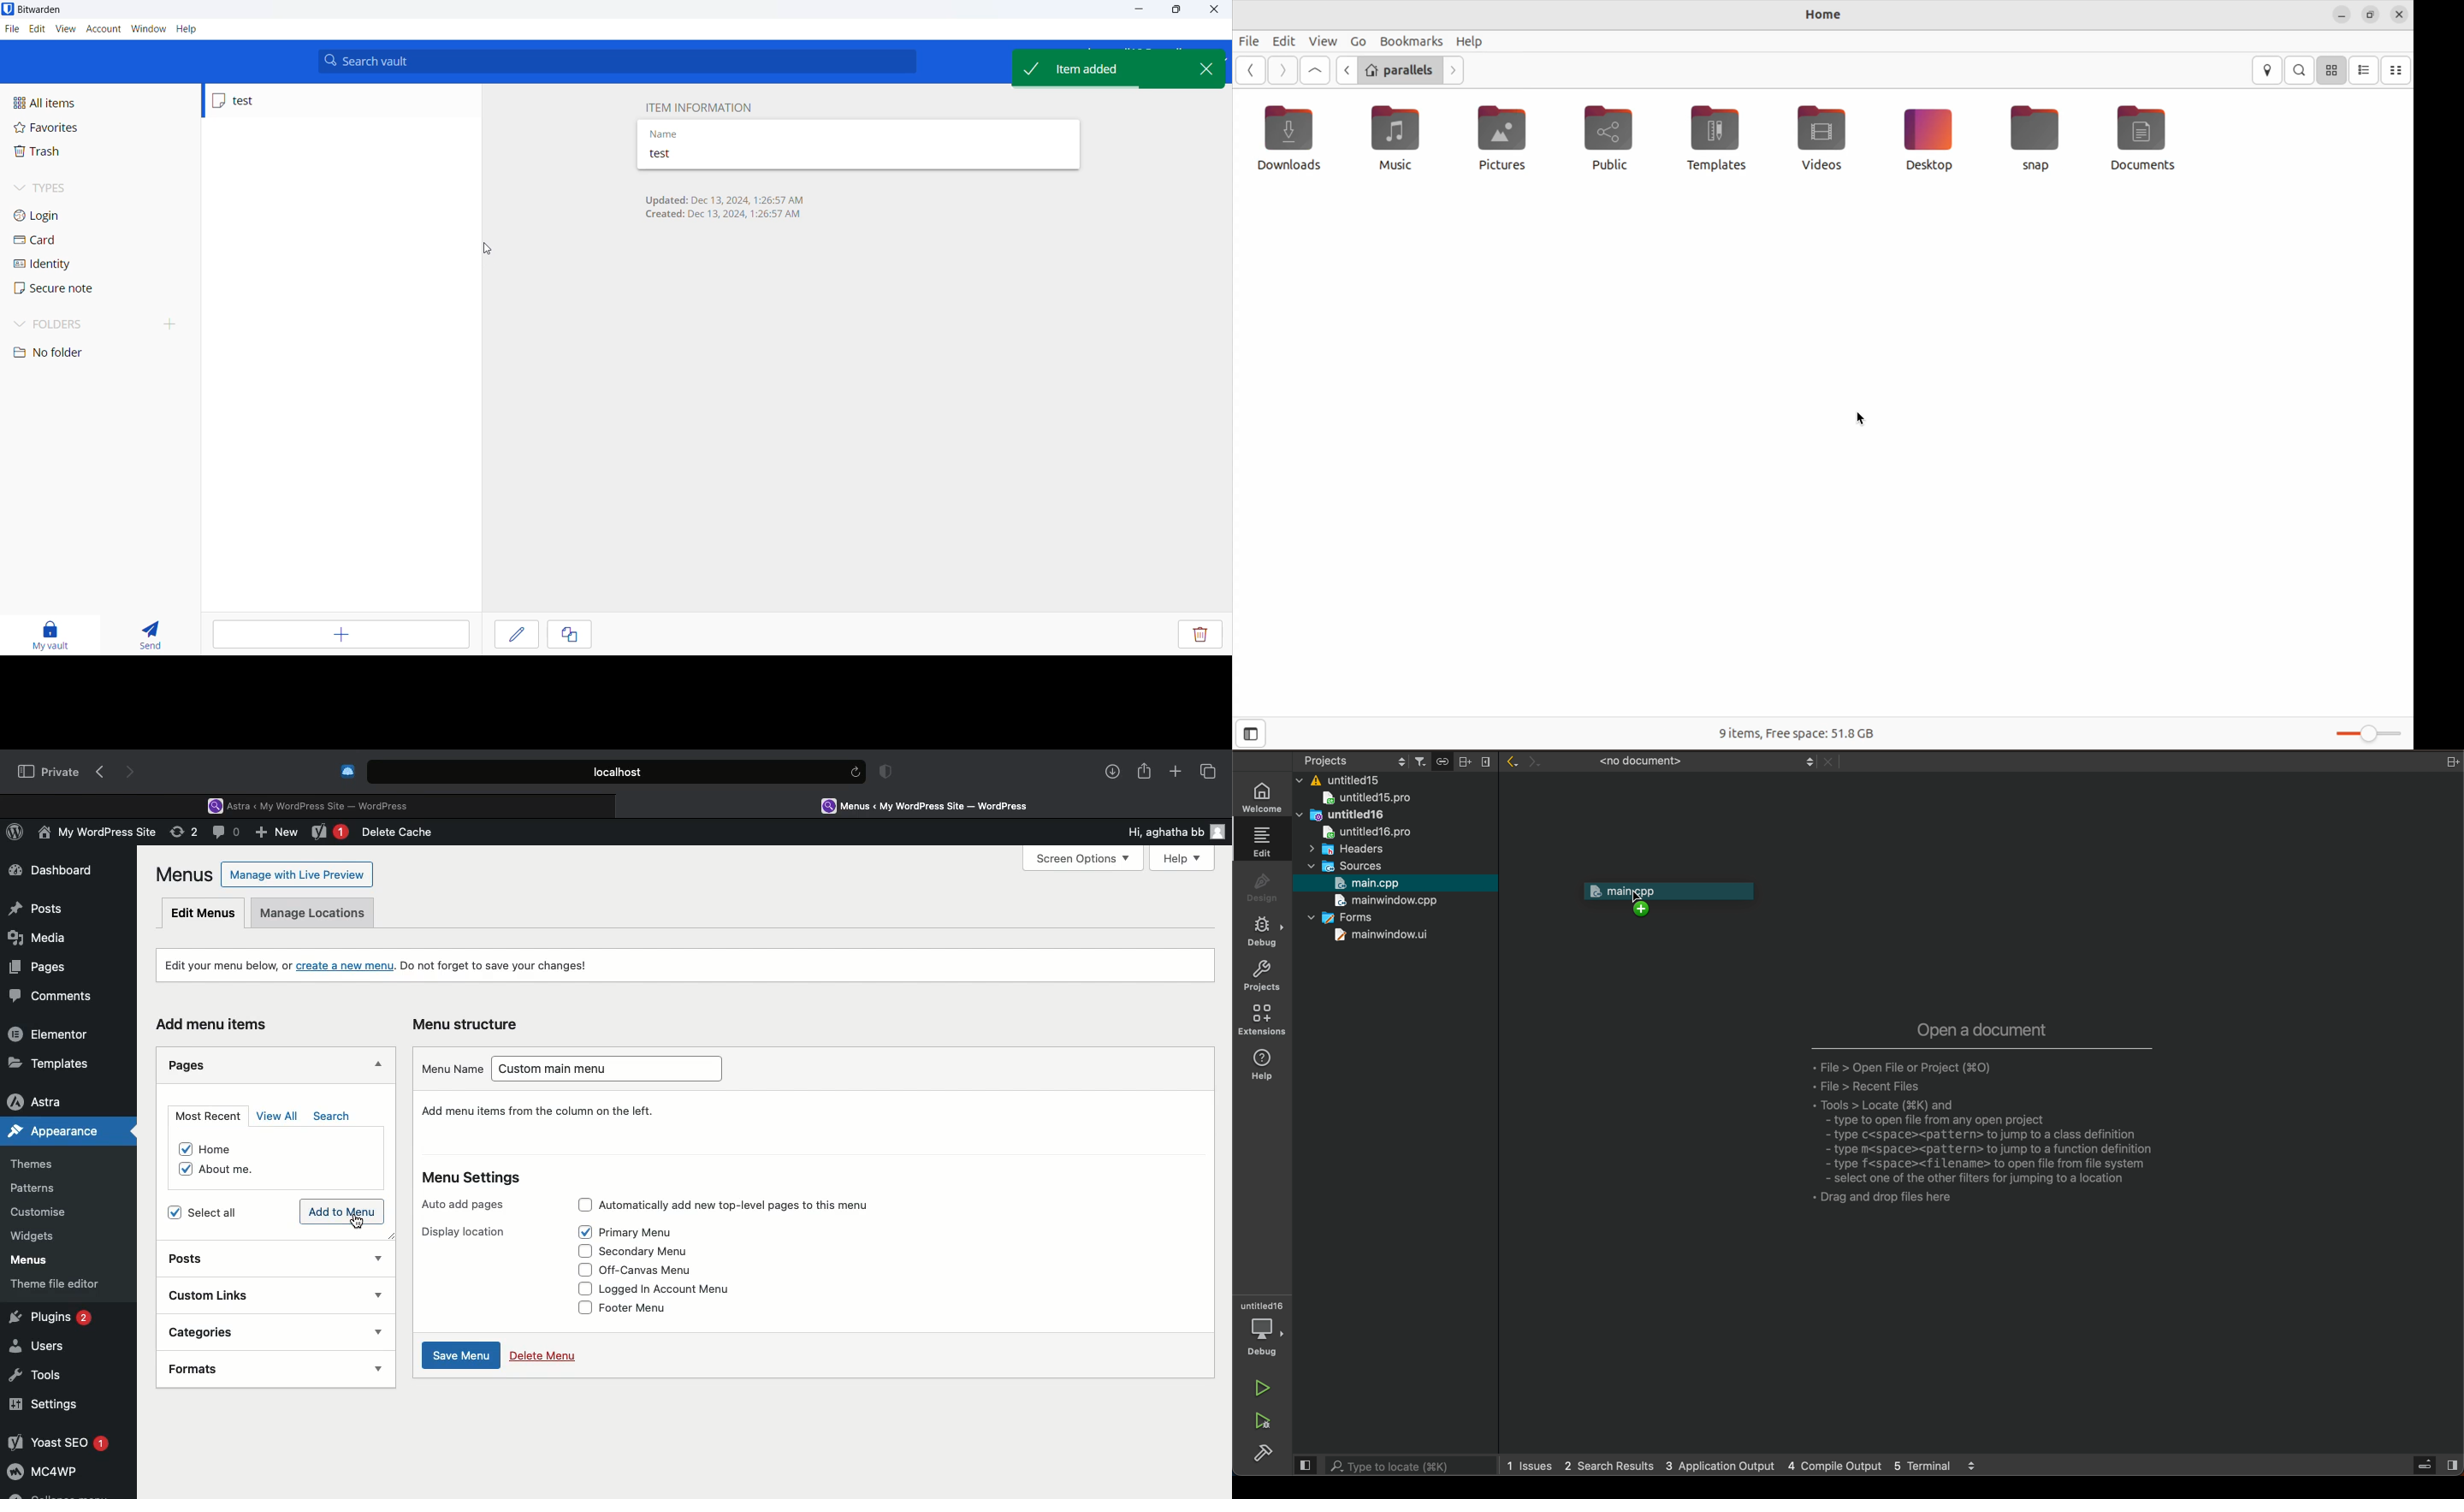 The image size is (2464, 1512). I want to click on MC4WP, so click(43, 1474).